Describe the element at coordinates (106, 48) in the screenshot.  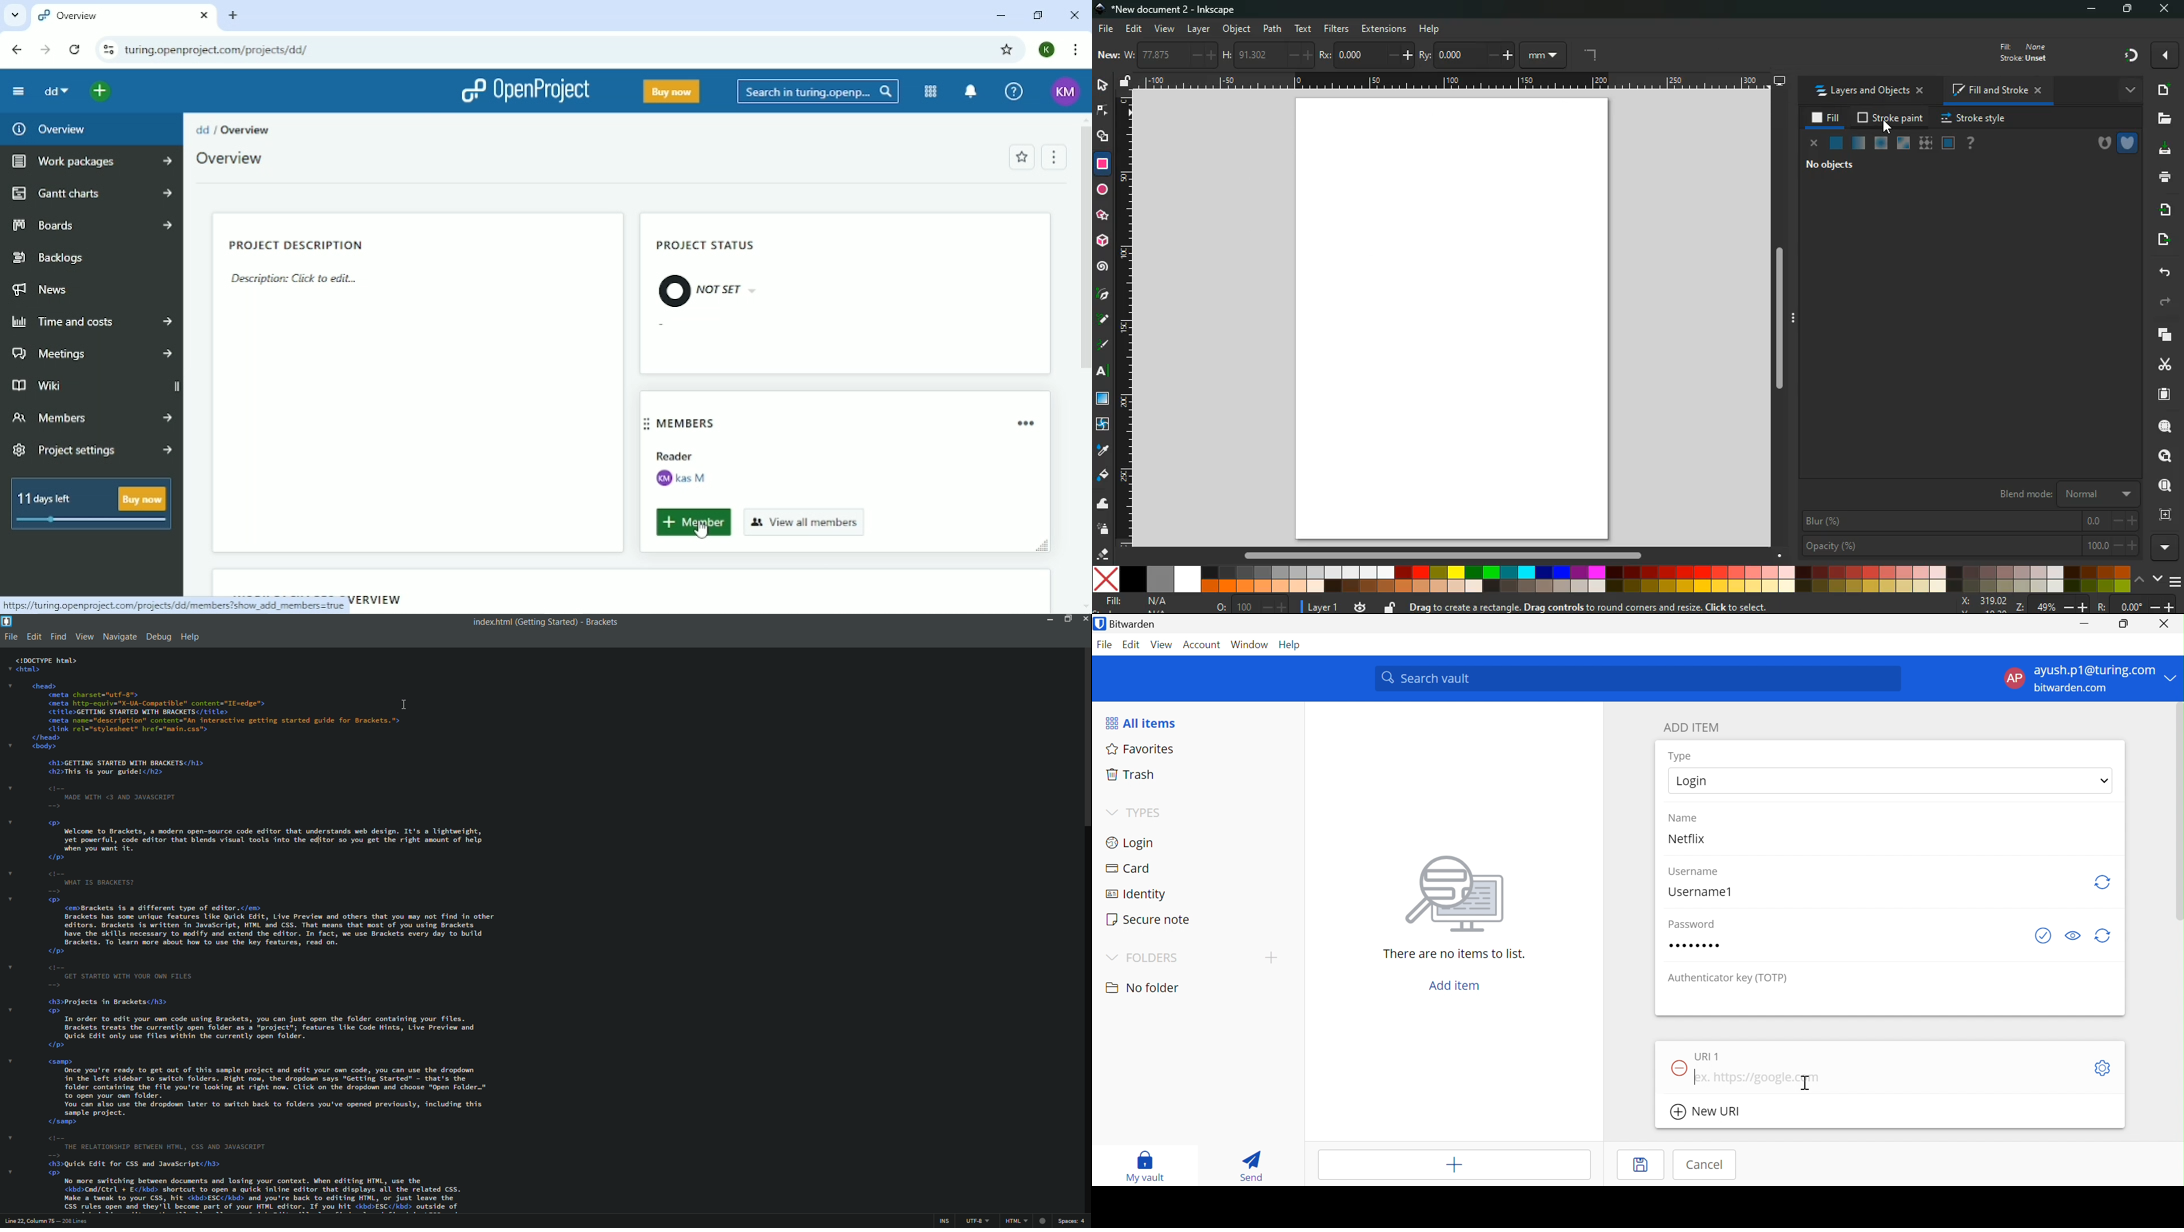
I see `View site information` at that location.